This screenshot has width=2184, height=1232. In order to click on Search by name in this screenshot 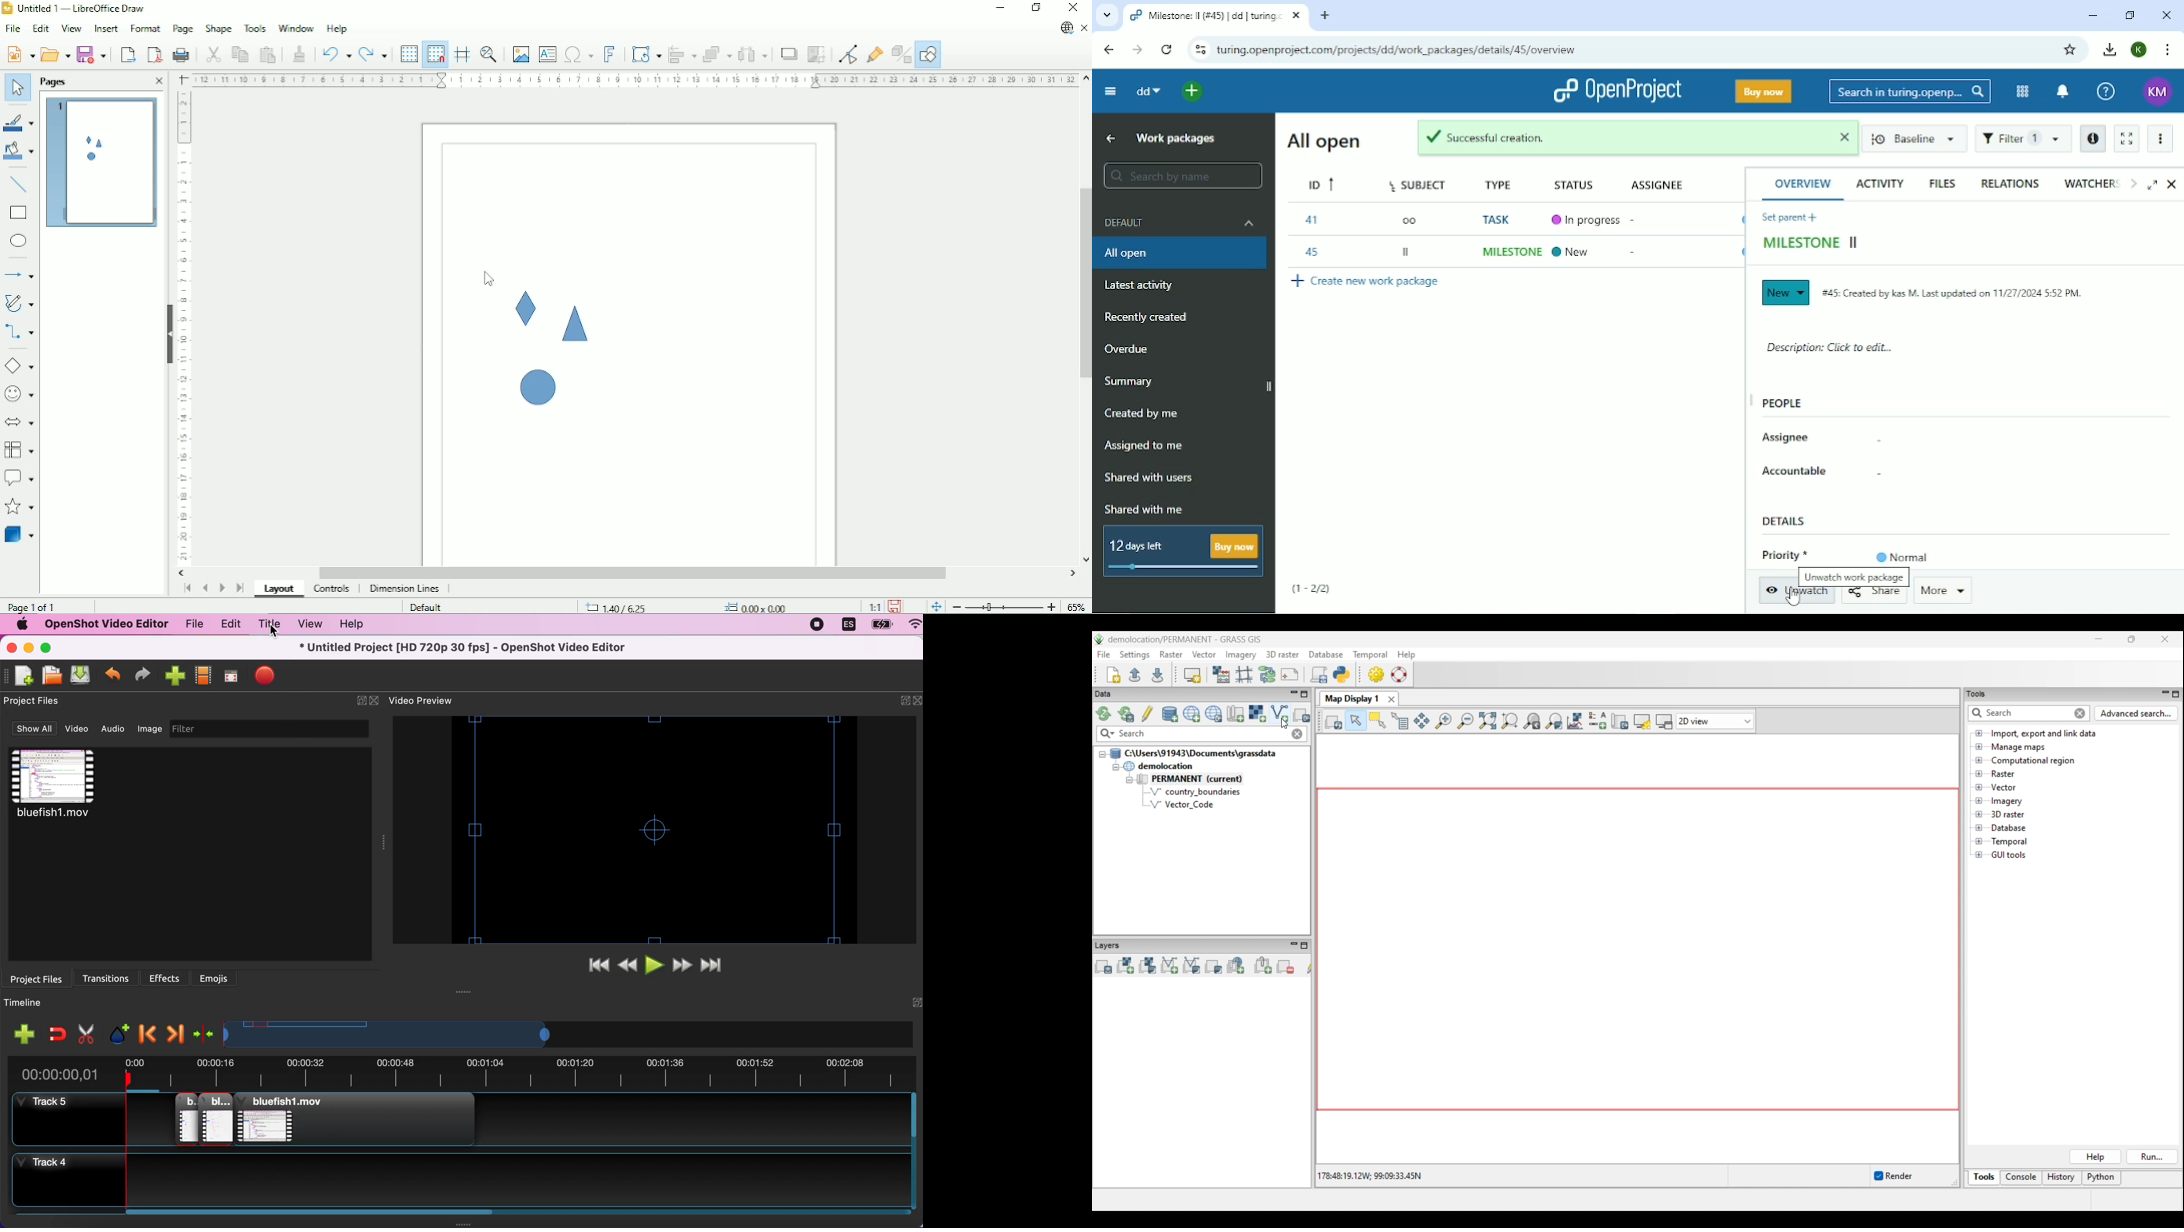, I will do `click(1184, 175)`.